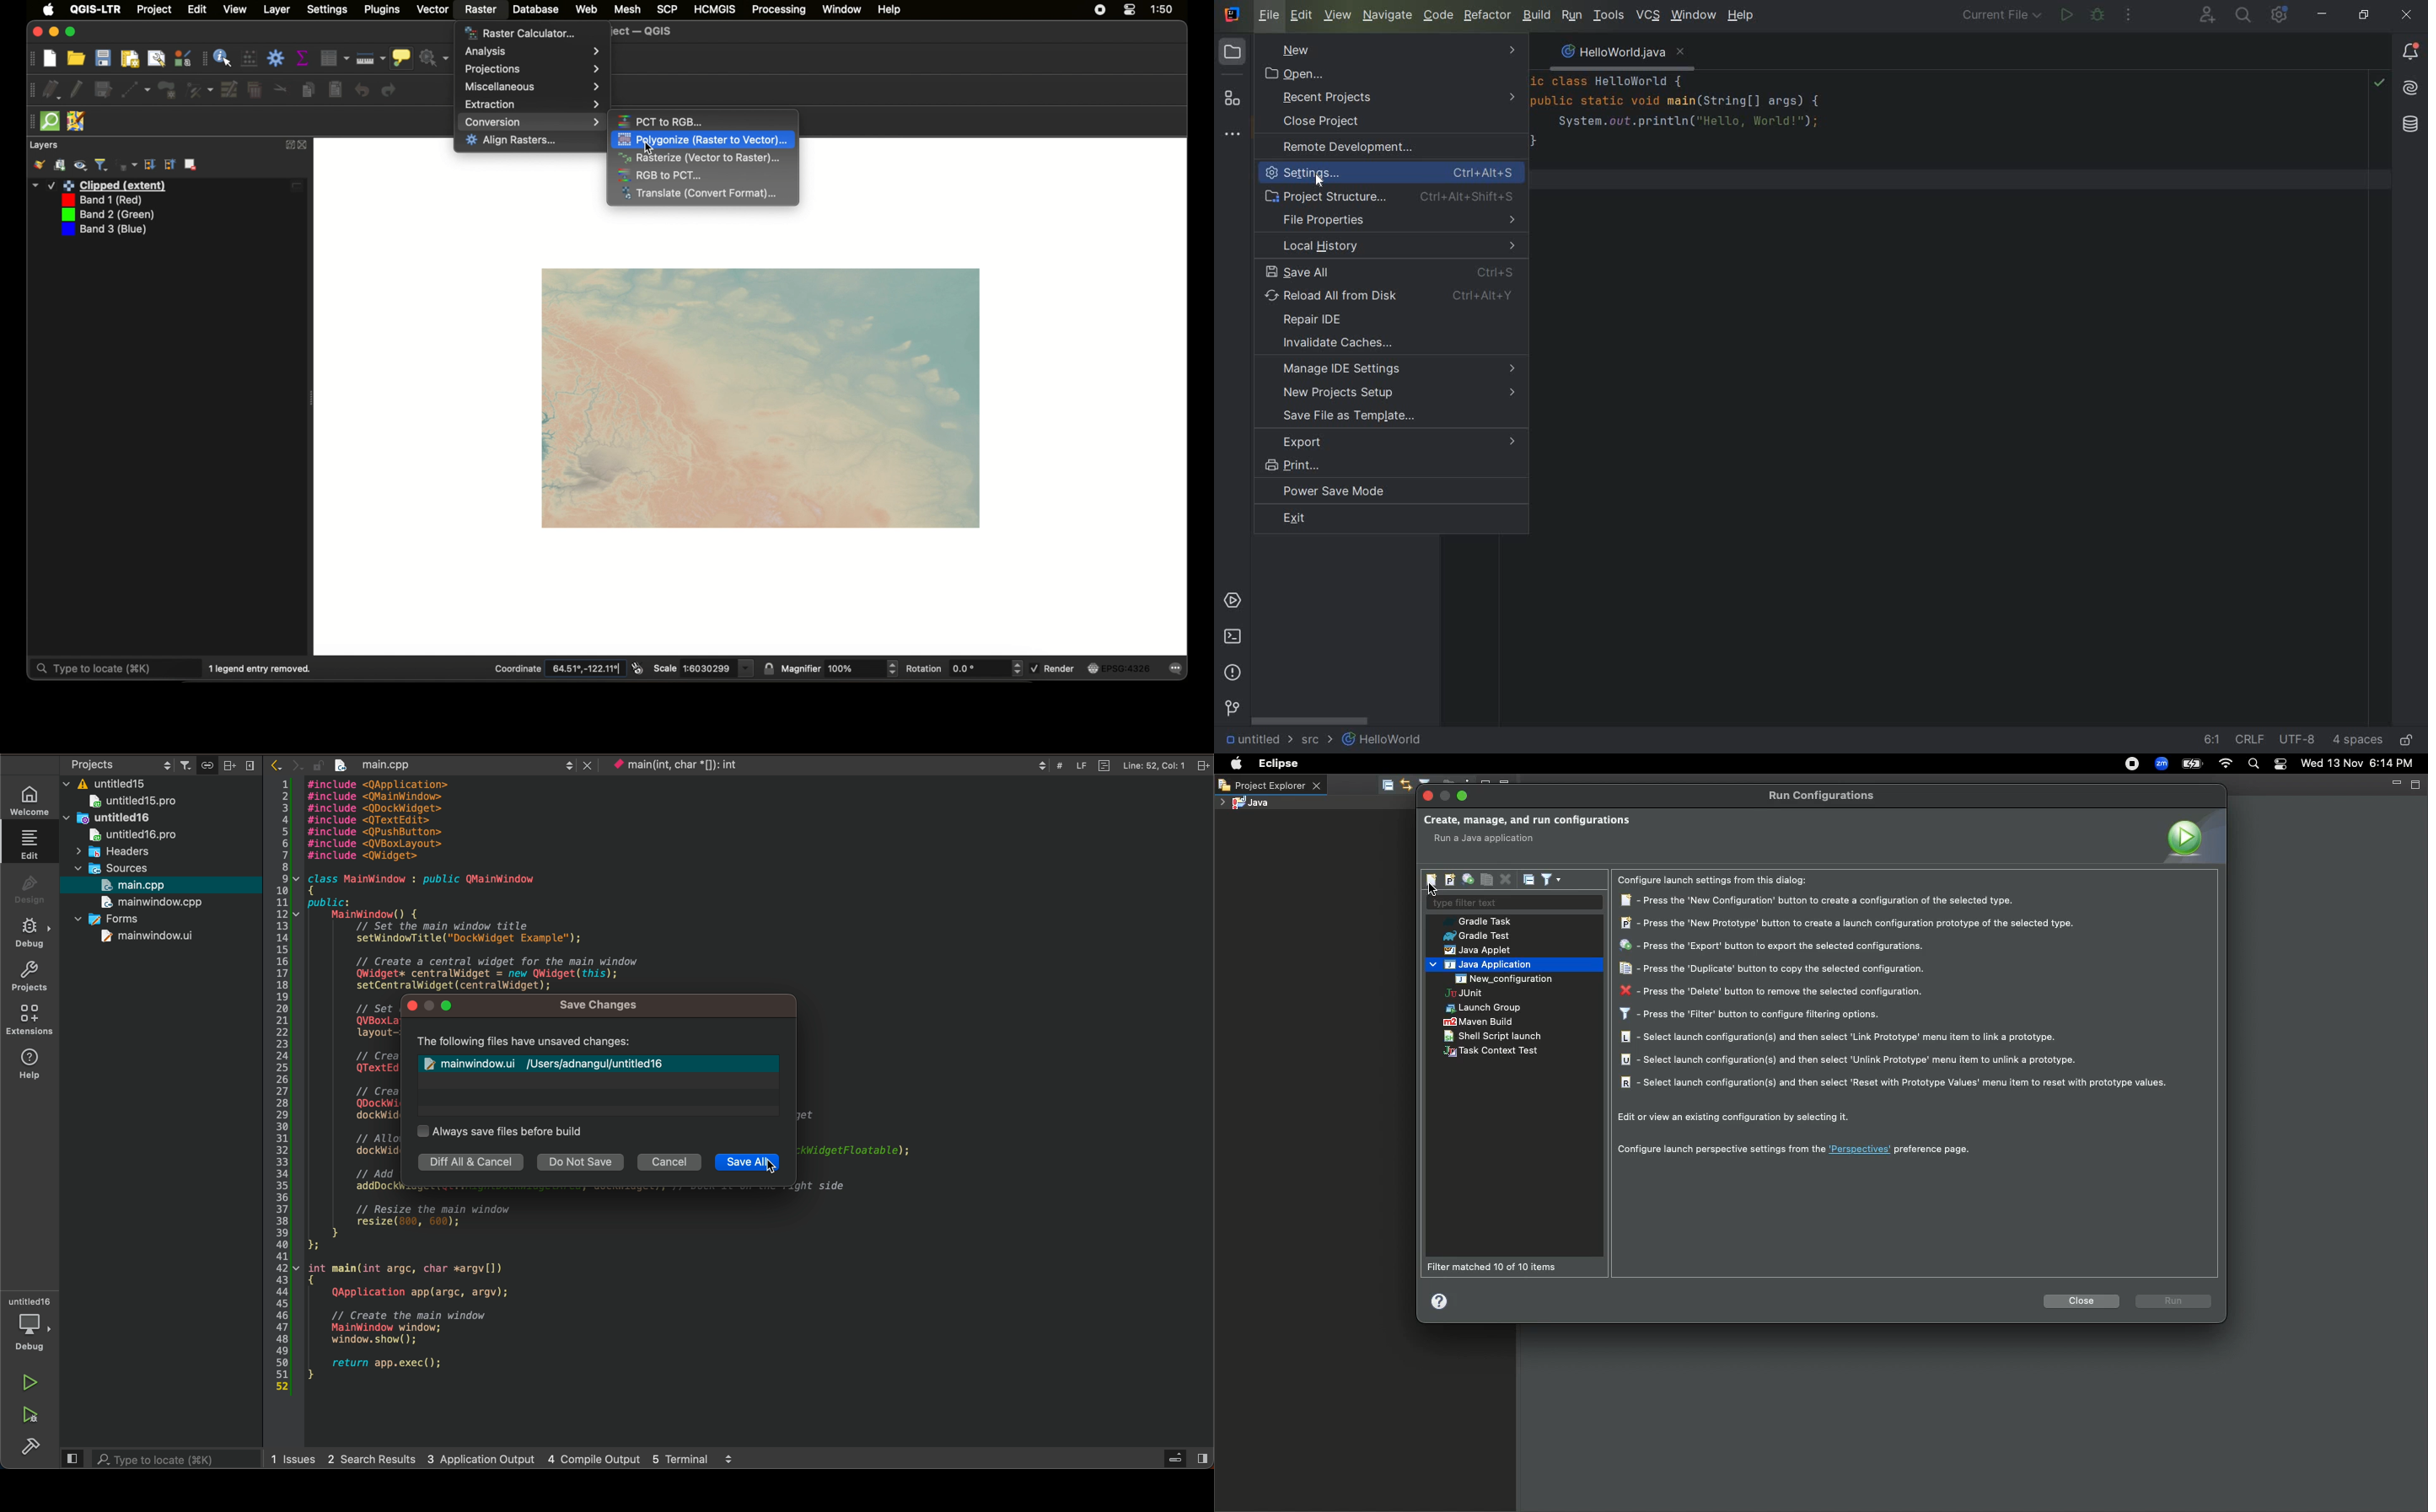 This screenshot has height=1512, width=2436. What do you see at coordinates (1496, 1267) in the screenshot?
I see `Filter matched 10 of 10 items` at bounding box center [1496, 1267].